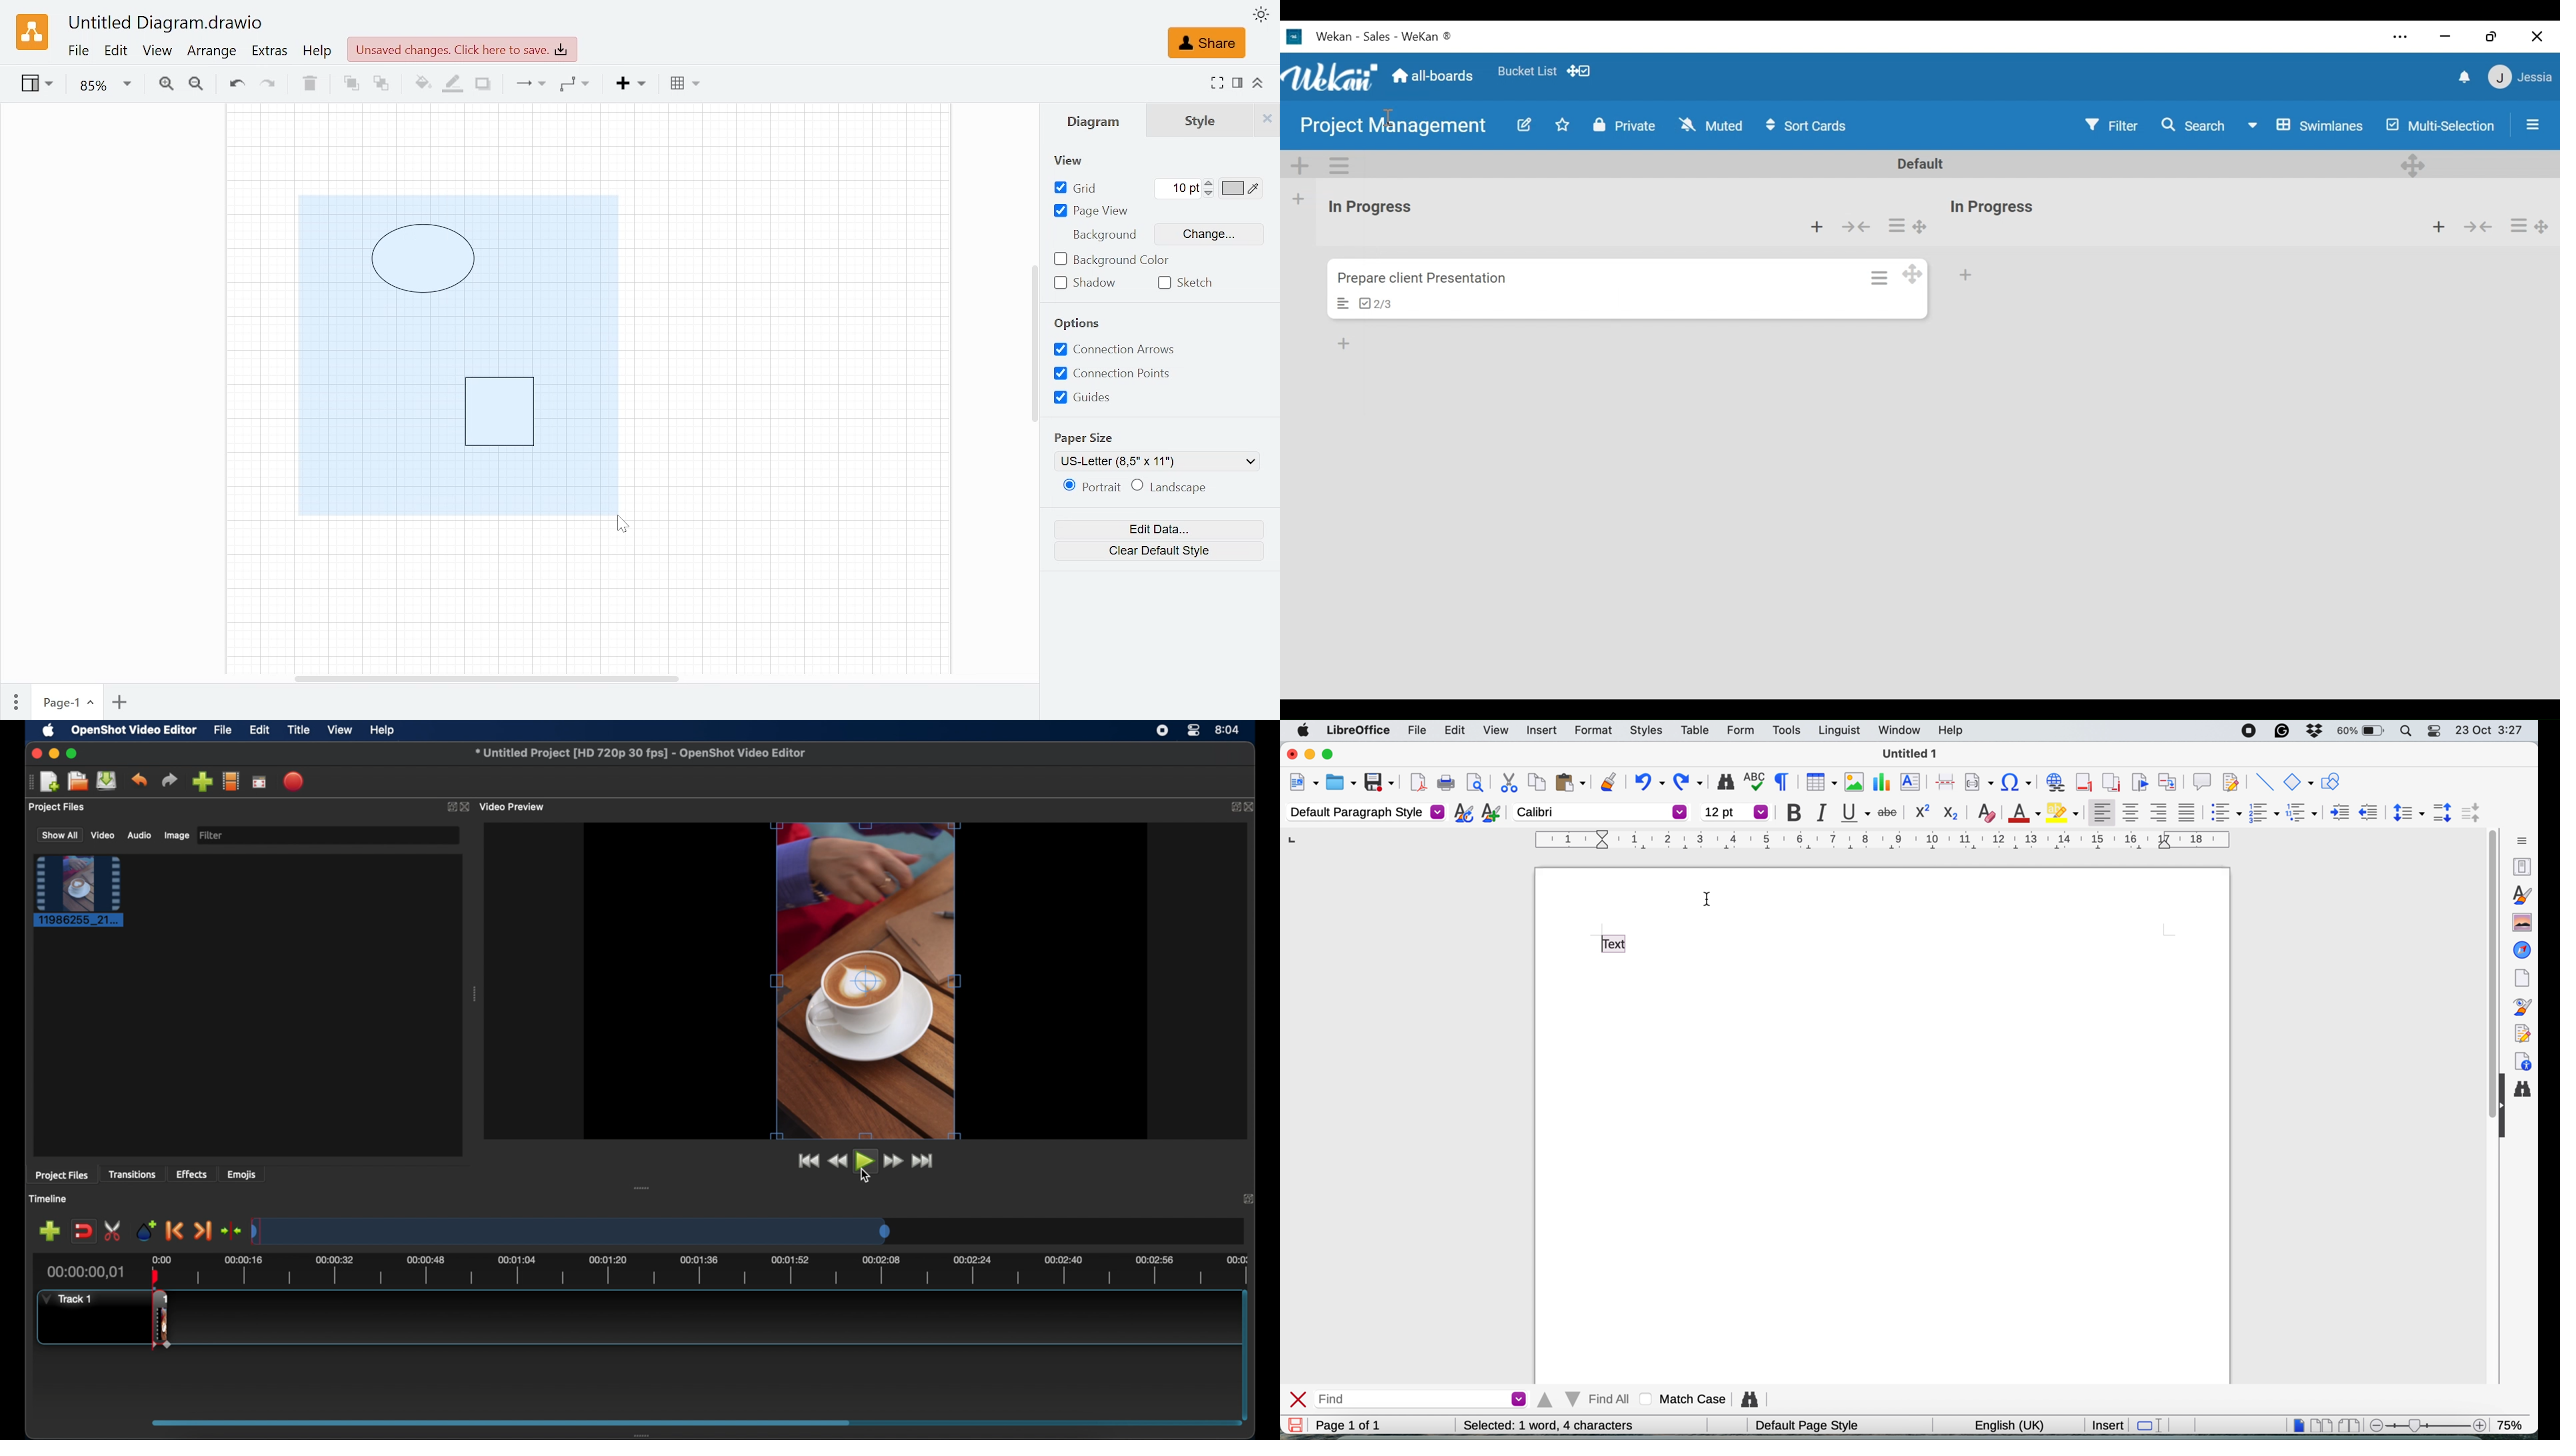 The image size is (2576, 1456). Describe the element at coordinates (1787, 731) in the screenshot. I see `tools` at that location.